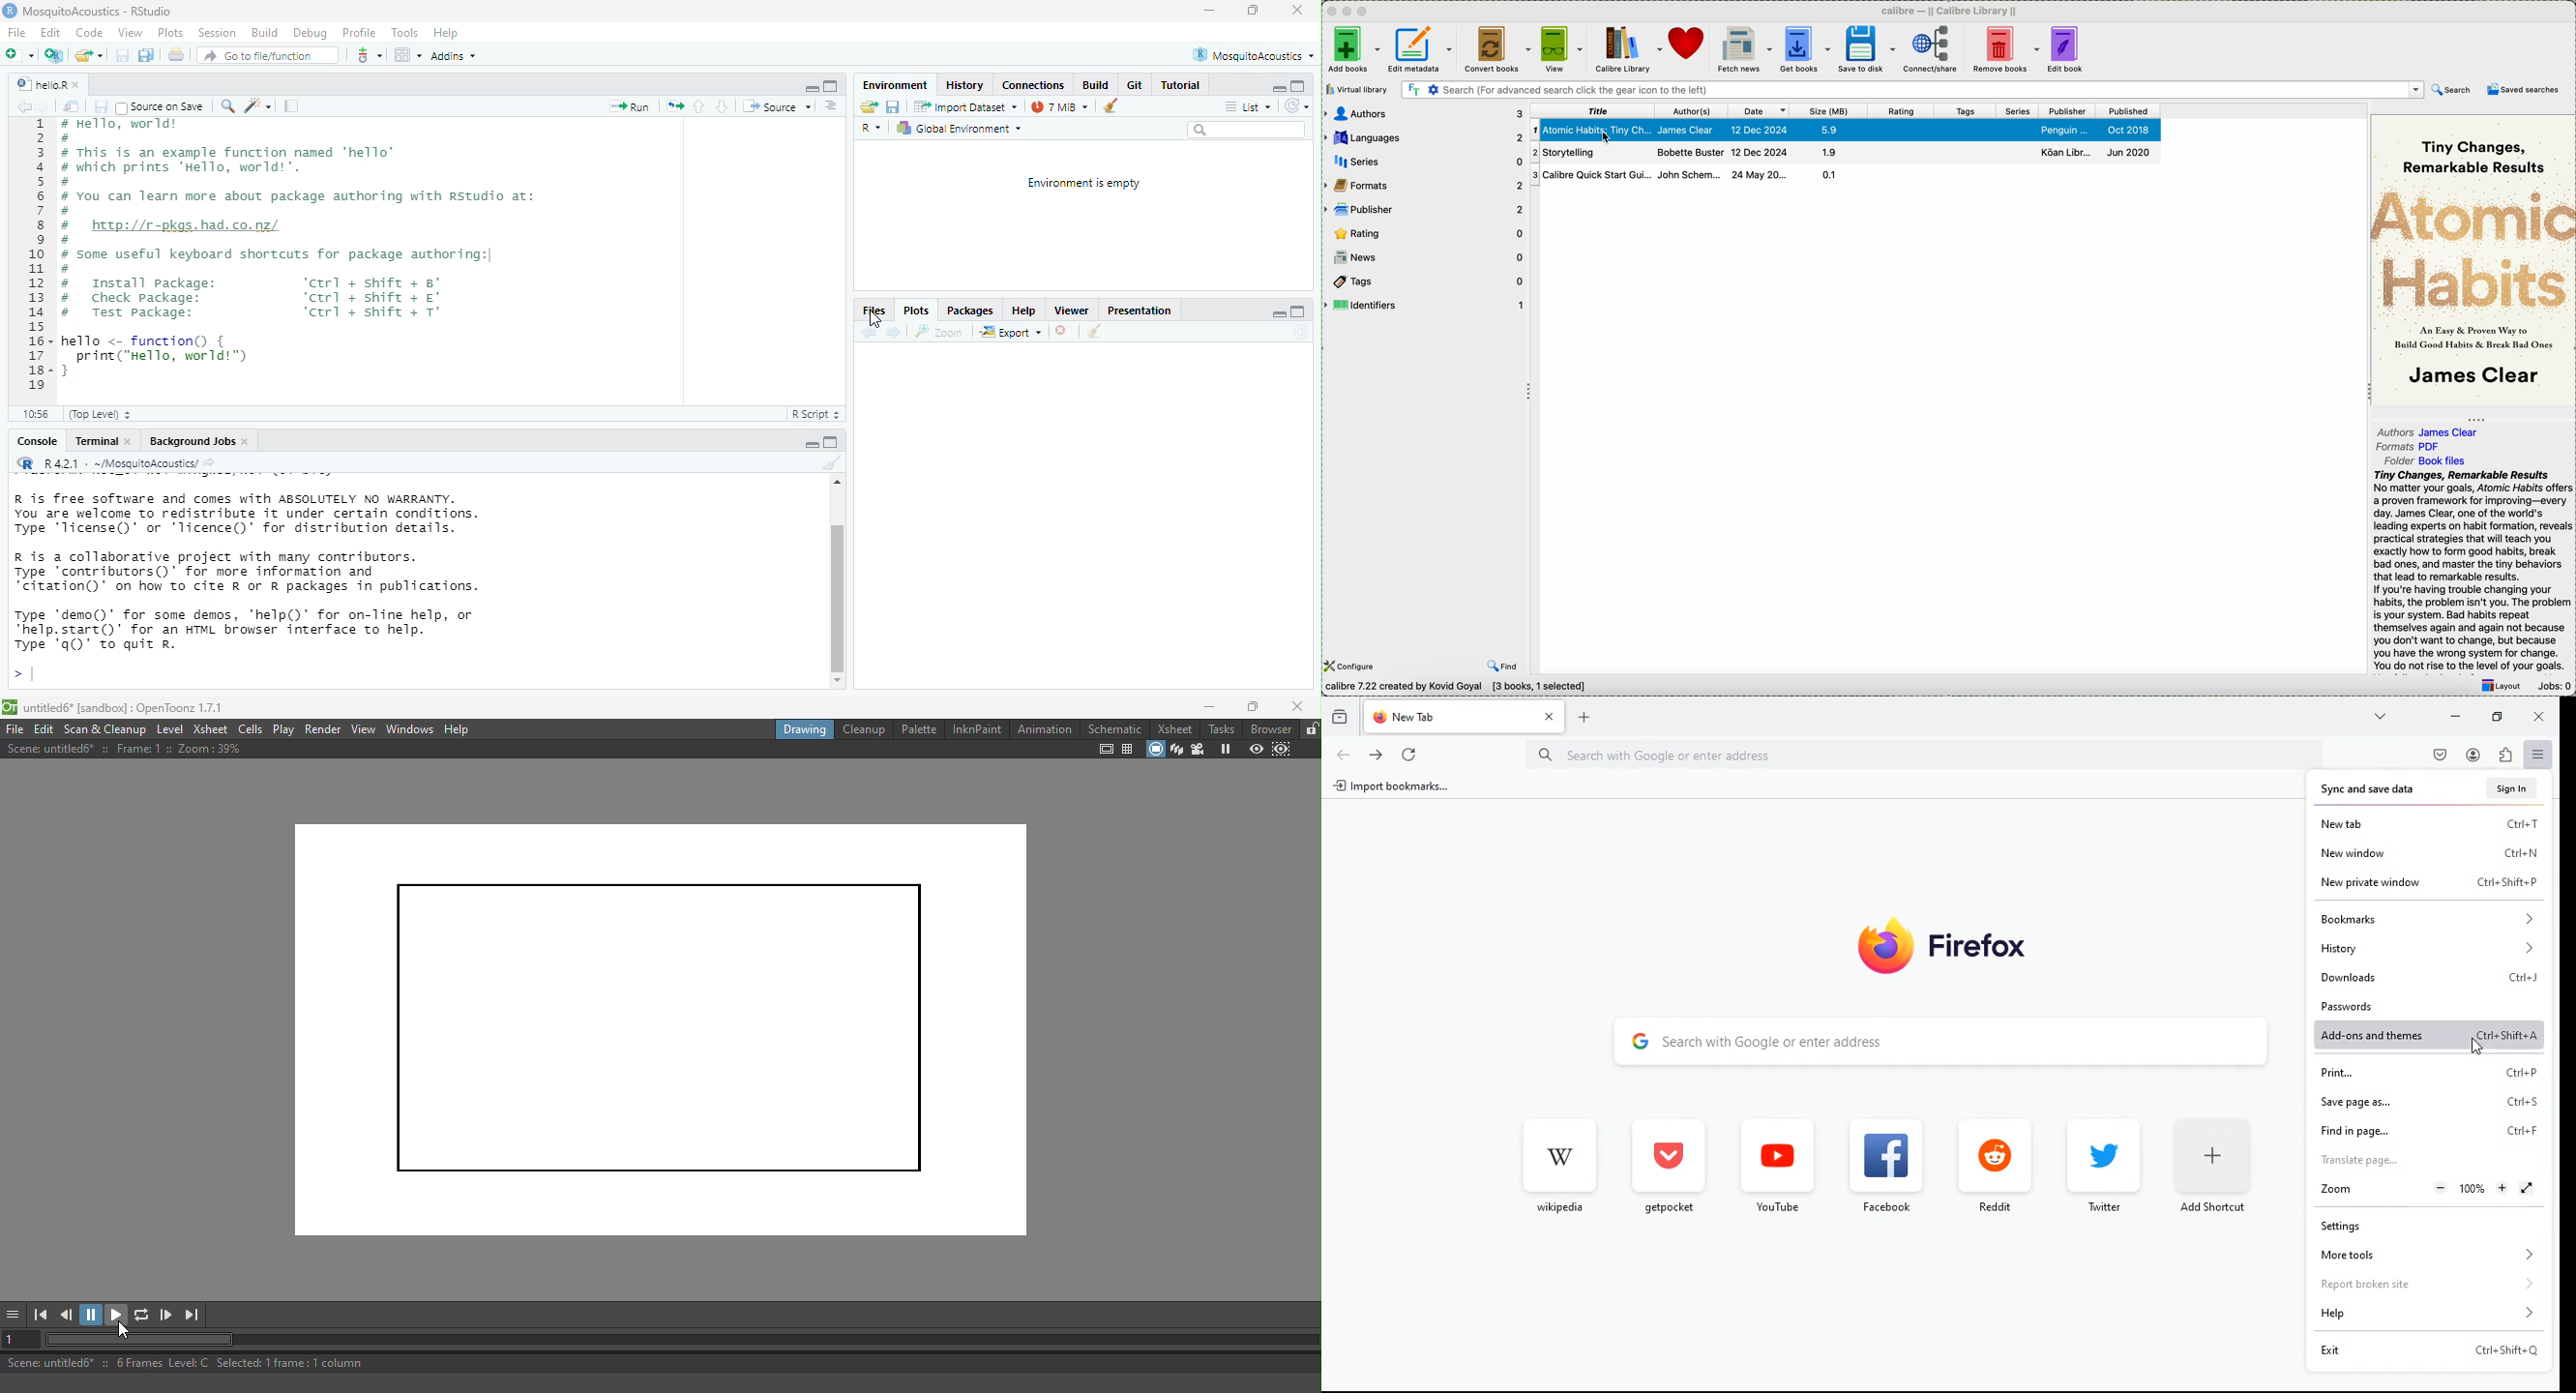 The image size is (2576, 1400). I want to click on Tools, so click(404, 31).